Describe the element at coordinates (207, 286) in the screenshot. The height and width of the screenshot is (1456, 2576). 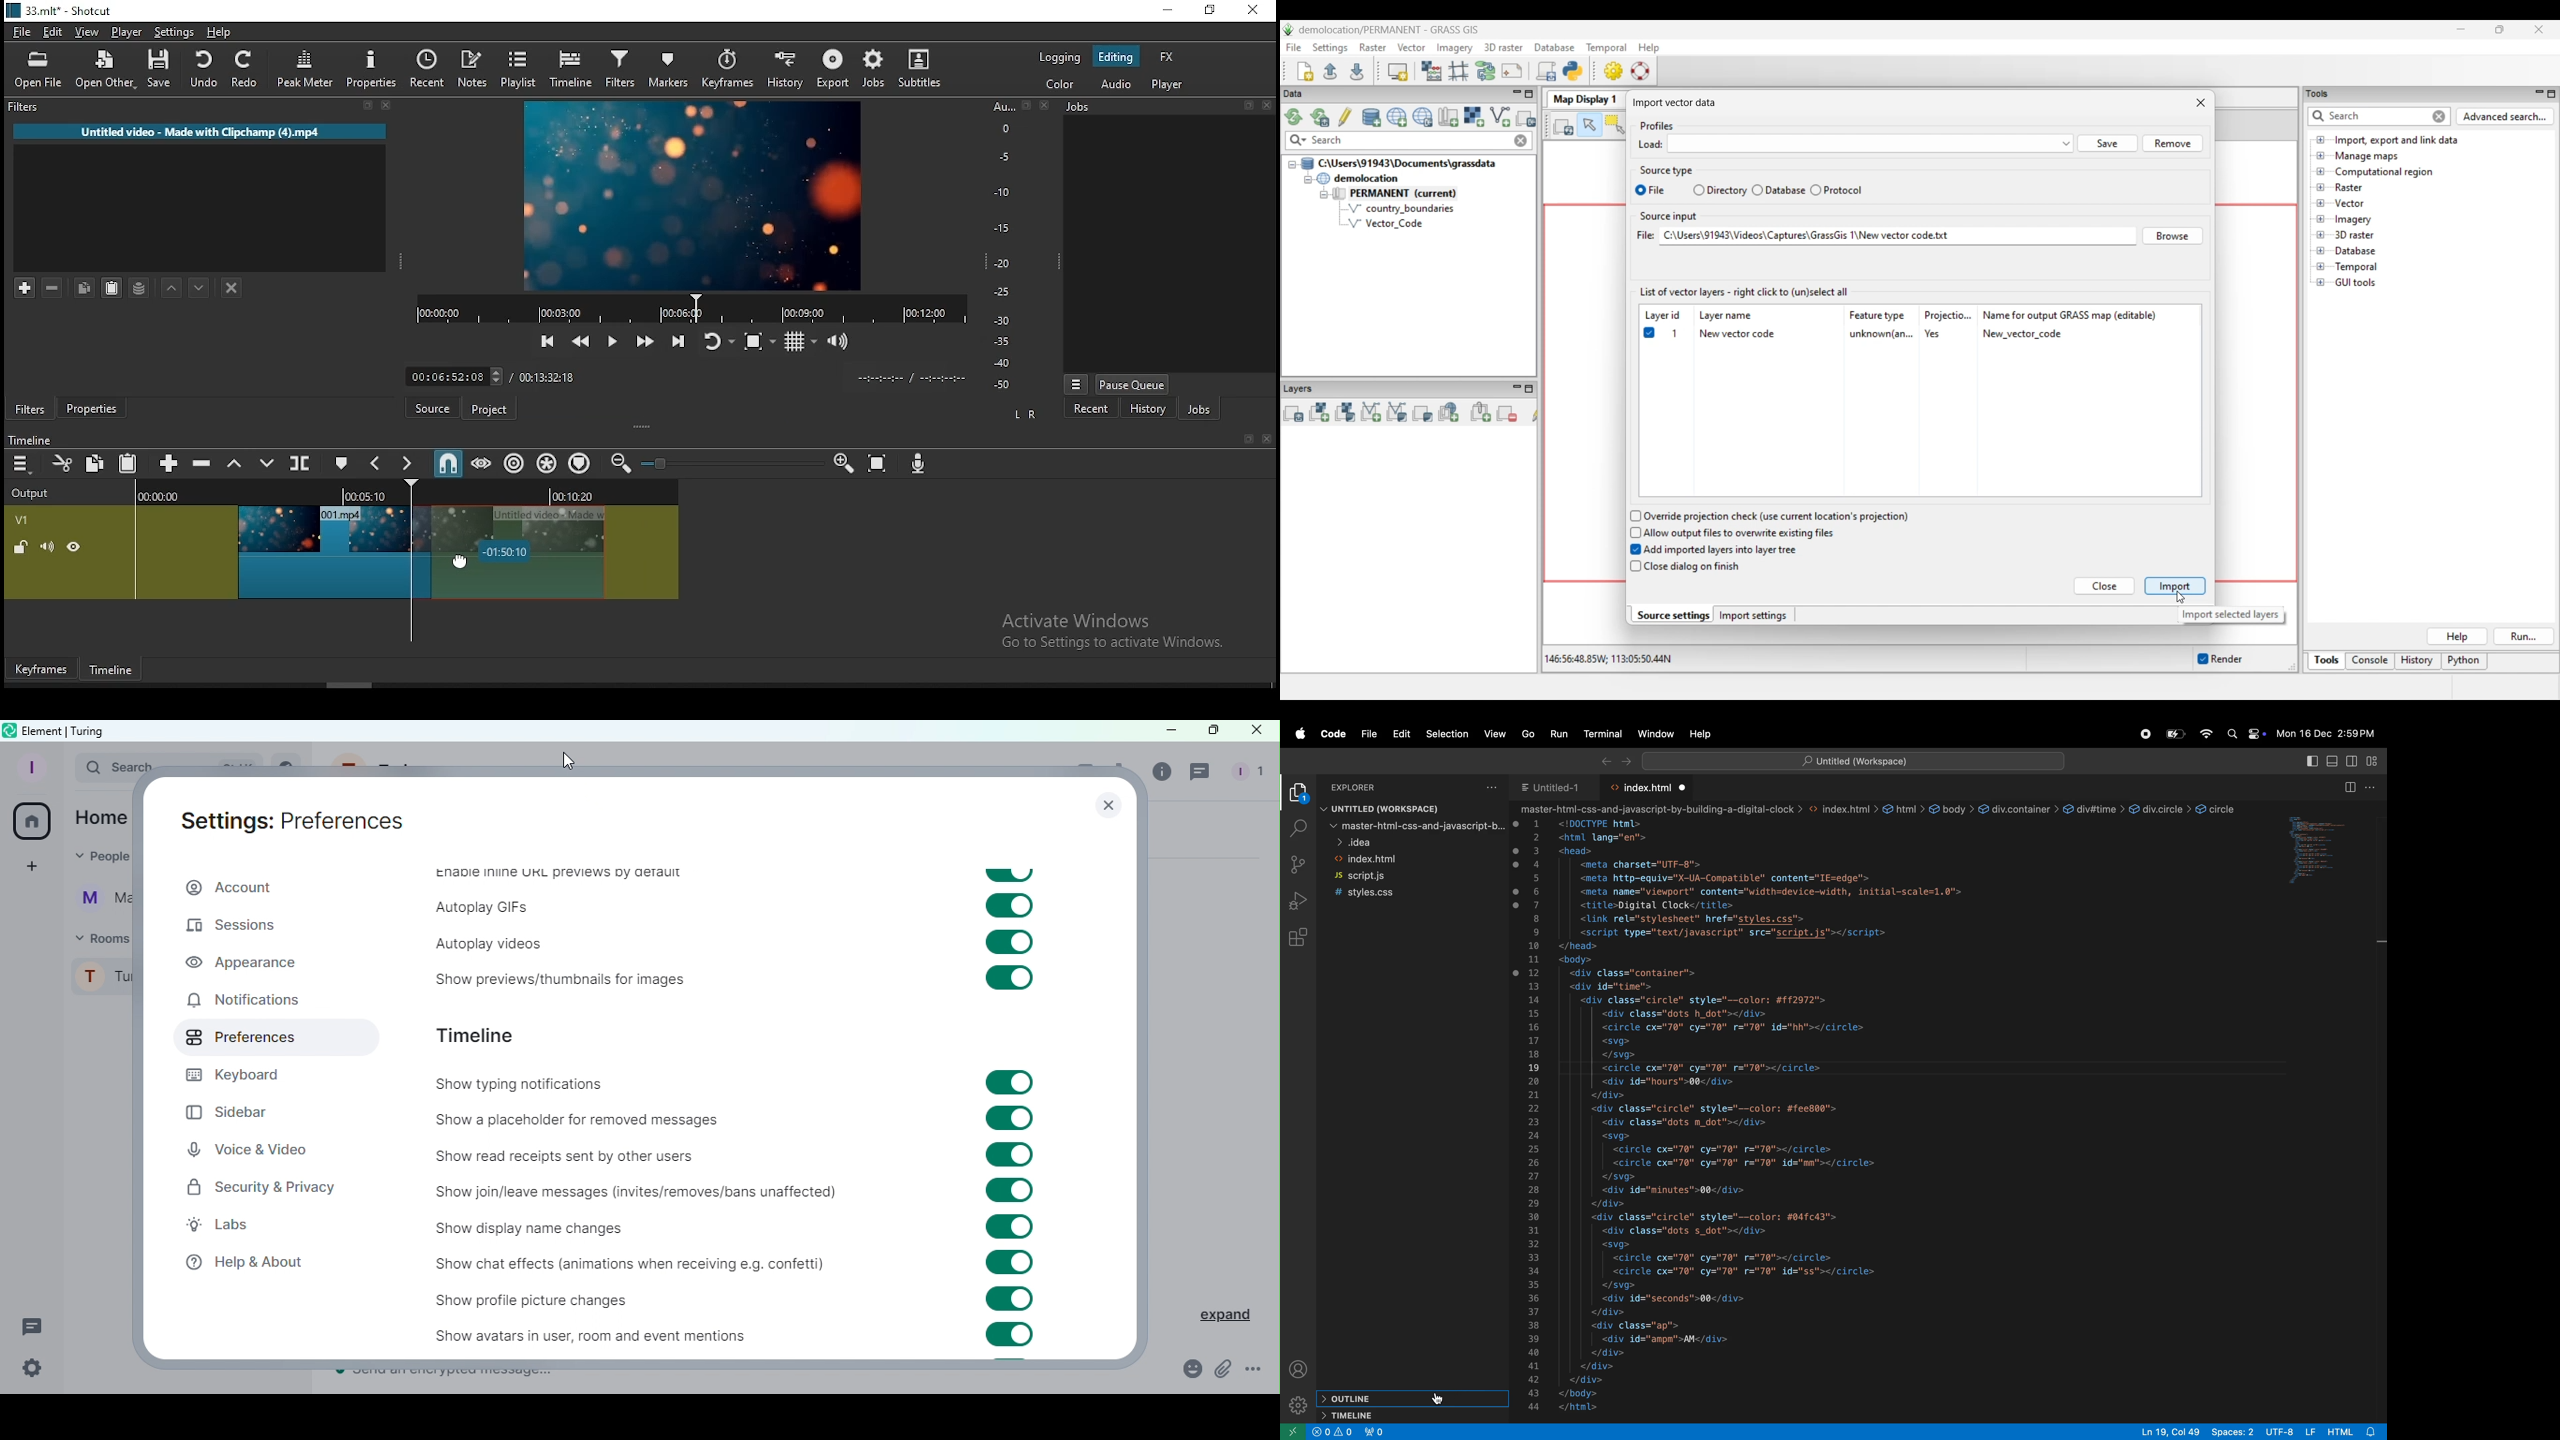
I see `move filter down` at that location.